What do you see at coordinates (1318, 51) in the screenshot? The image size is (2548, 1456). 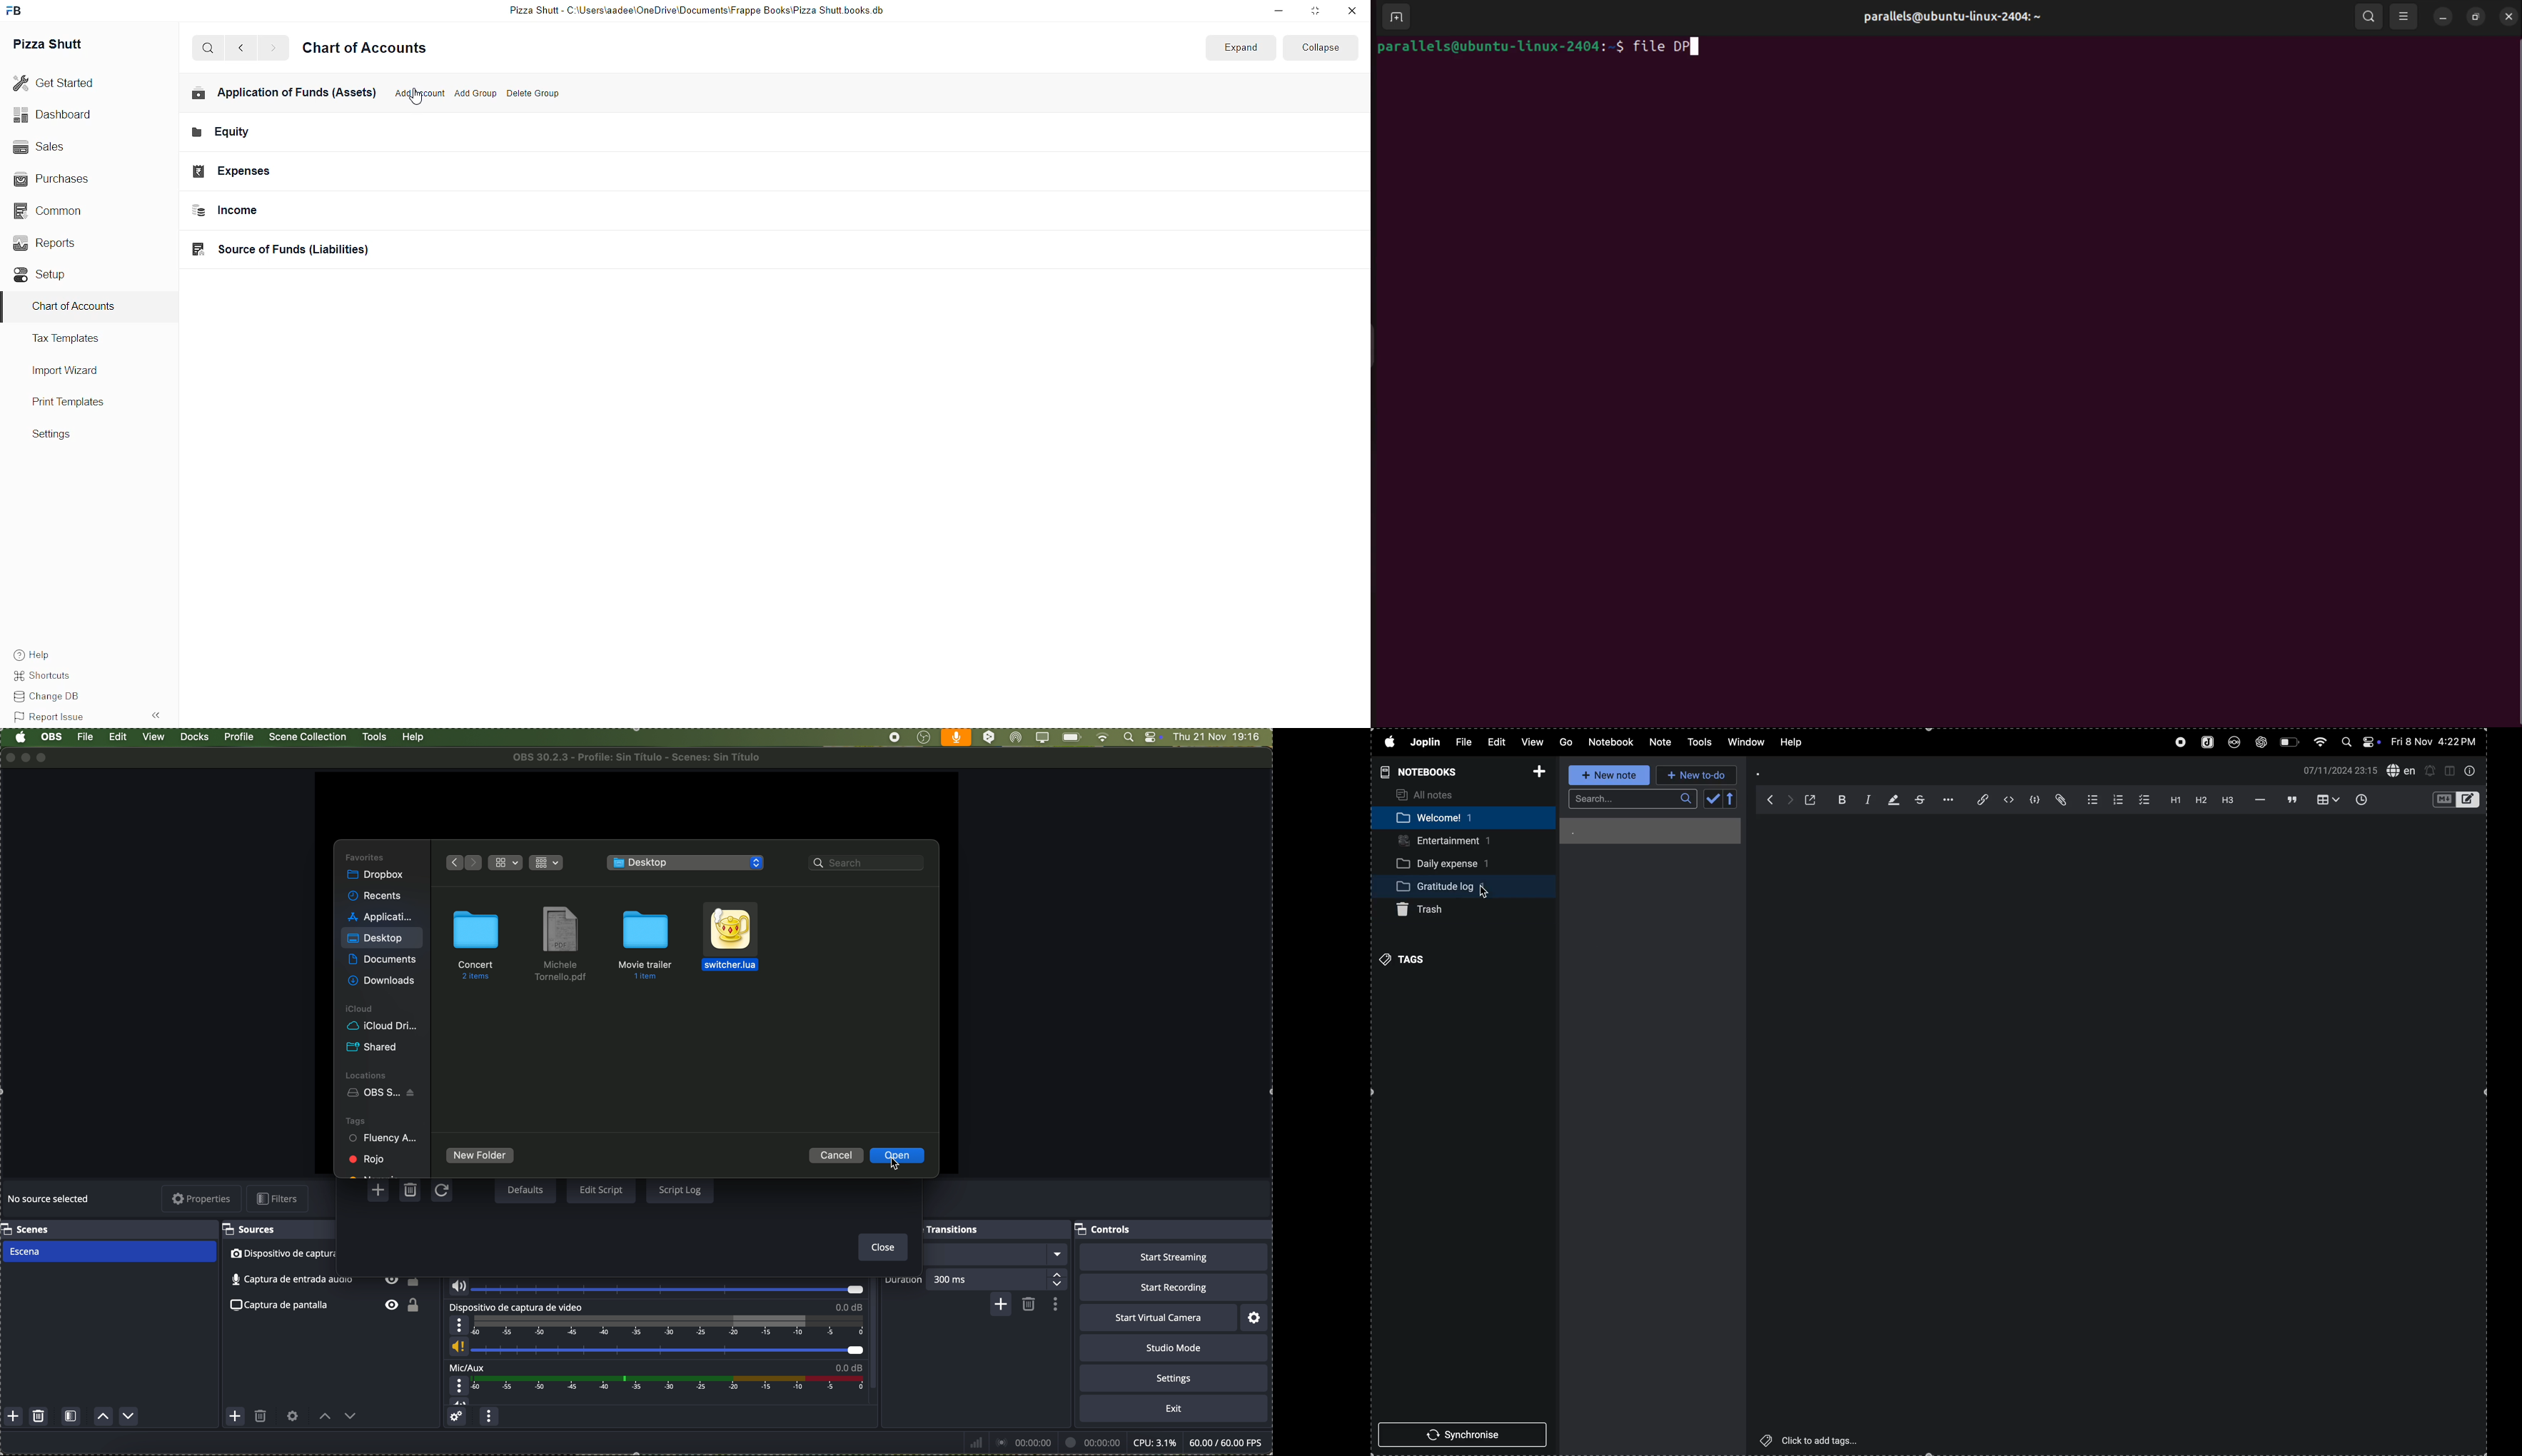 I see `collapse ` at bounding box center [1318, 51].